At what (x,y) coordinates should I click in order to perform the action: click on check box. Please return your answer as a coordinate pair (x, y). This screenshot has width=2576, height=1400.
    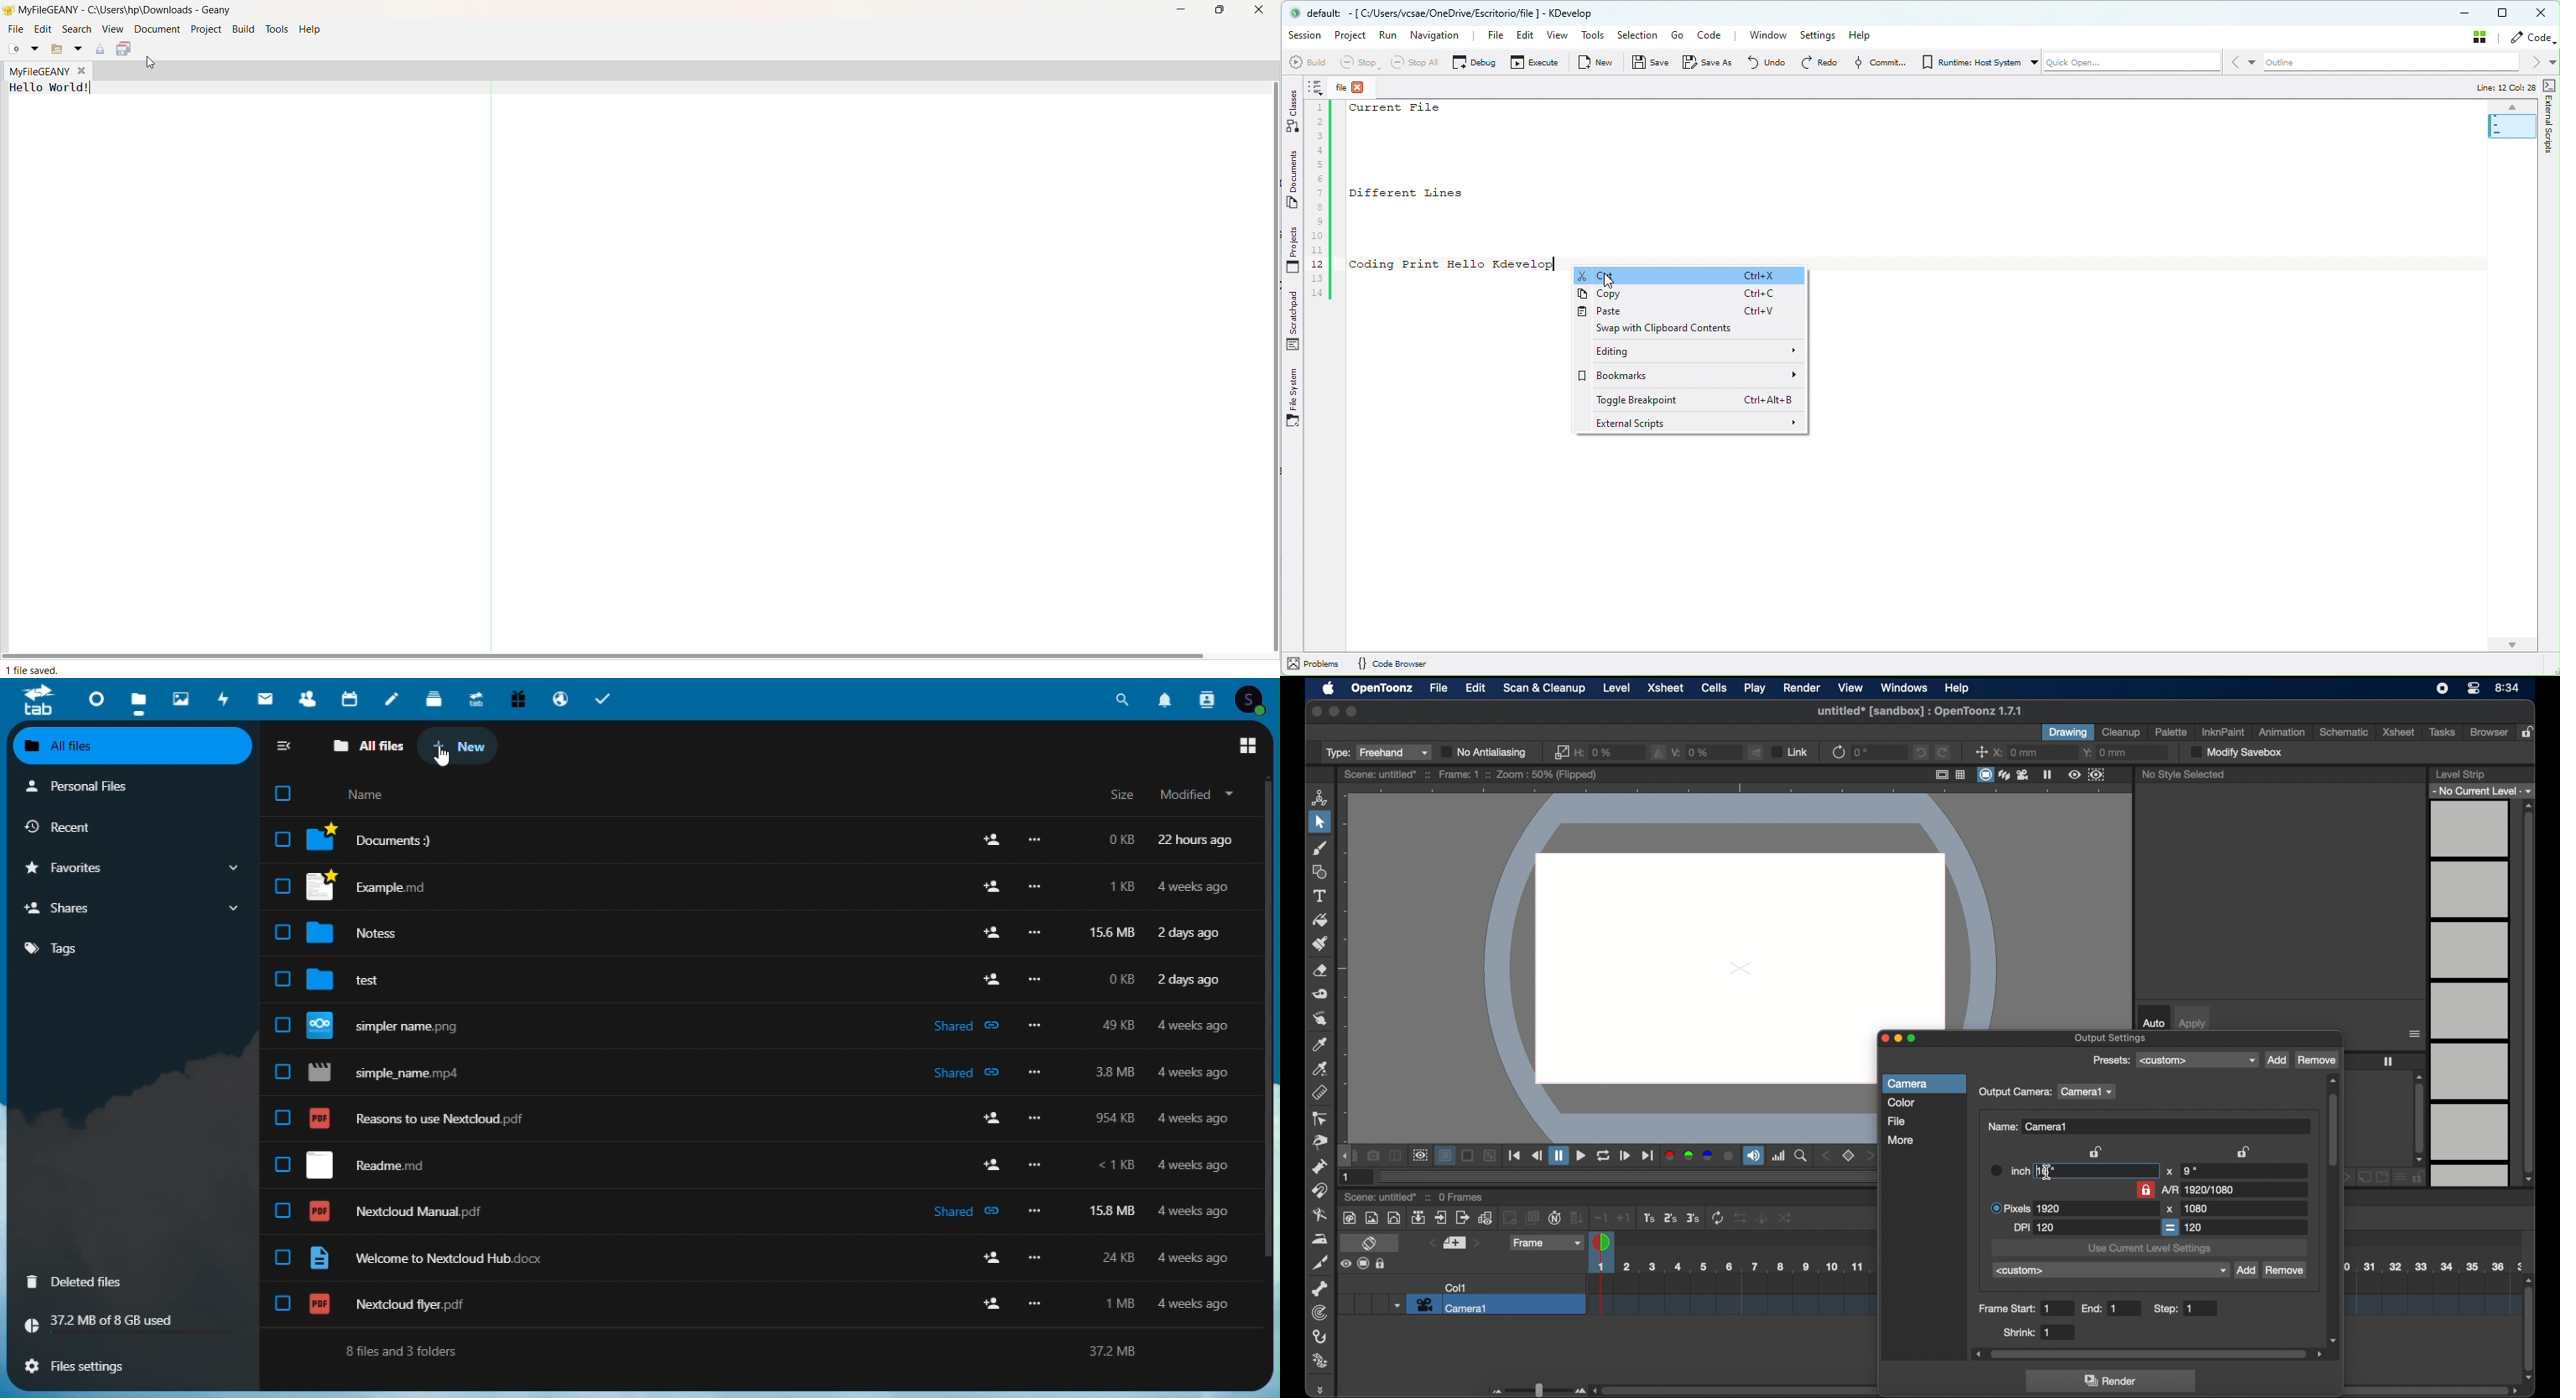
    Looking at the image, I should click on (283, 1303).